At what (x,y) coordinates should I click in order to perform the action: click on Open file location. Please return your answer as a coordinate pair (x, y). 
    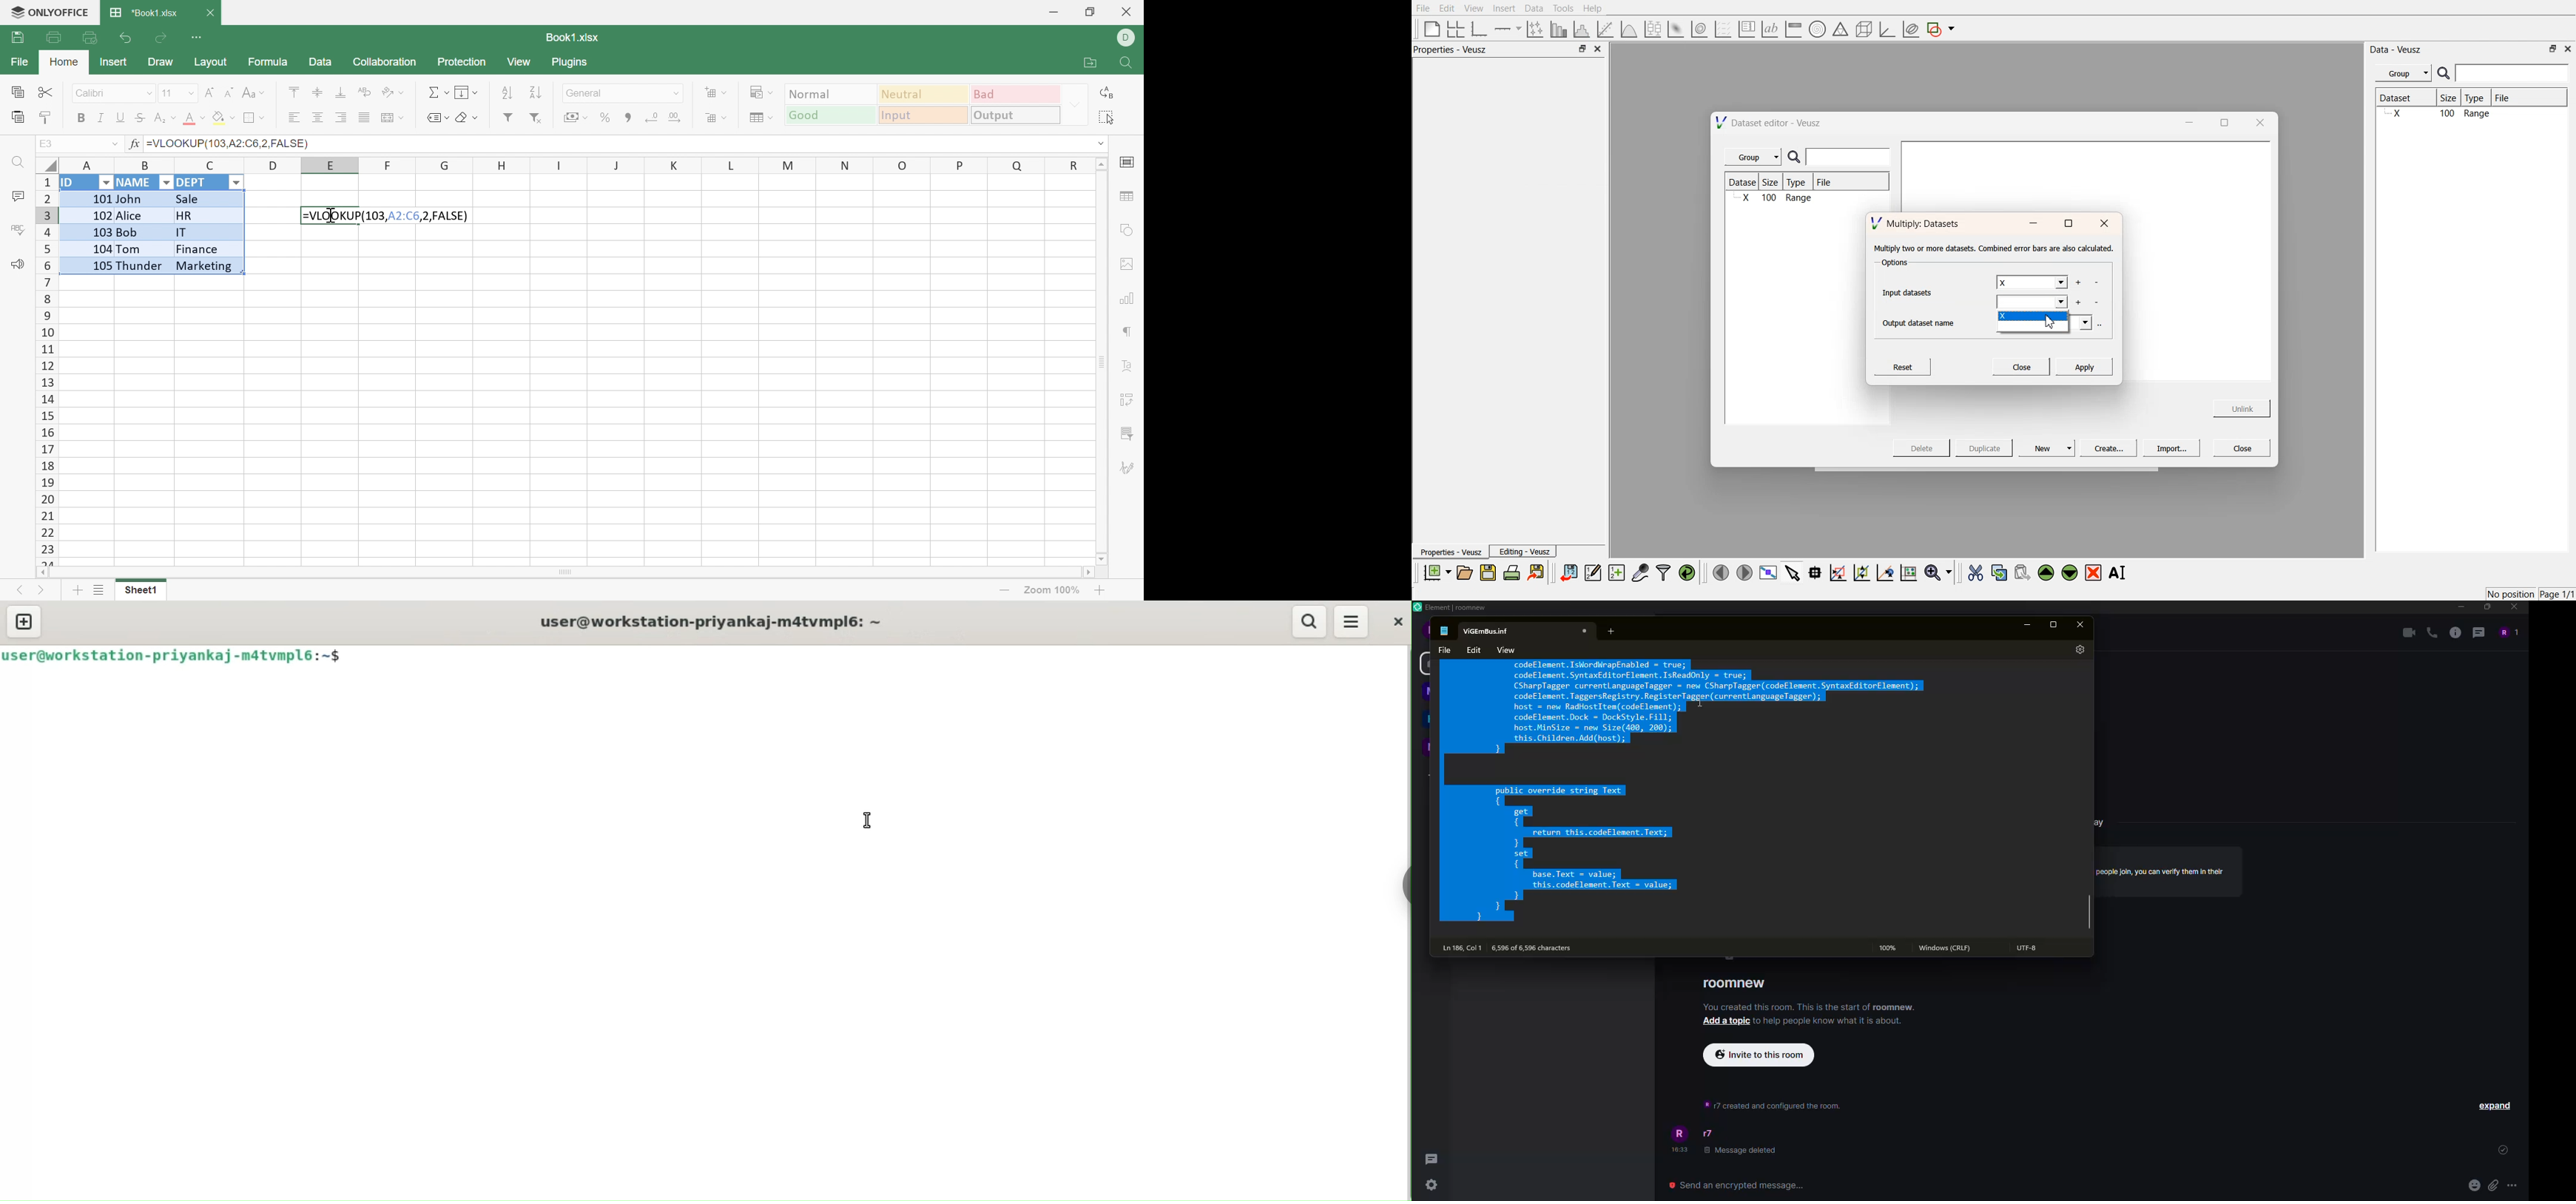
    Looking at the image, I should click on (1085, 64).